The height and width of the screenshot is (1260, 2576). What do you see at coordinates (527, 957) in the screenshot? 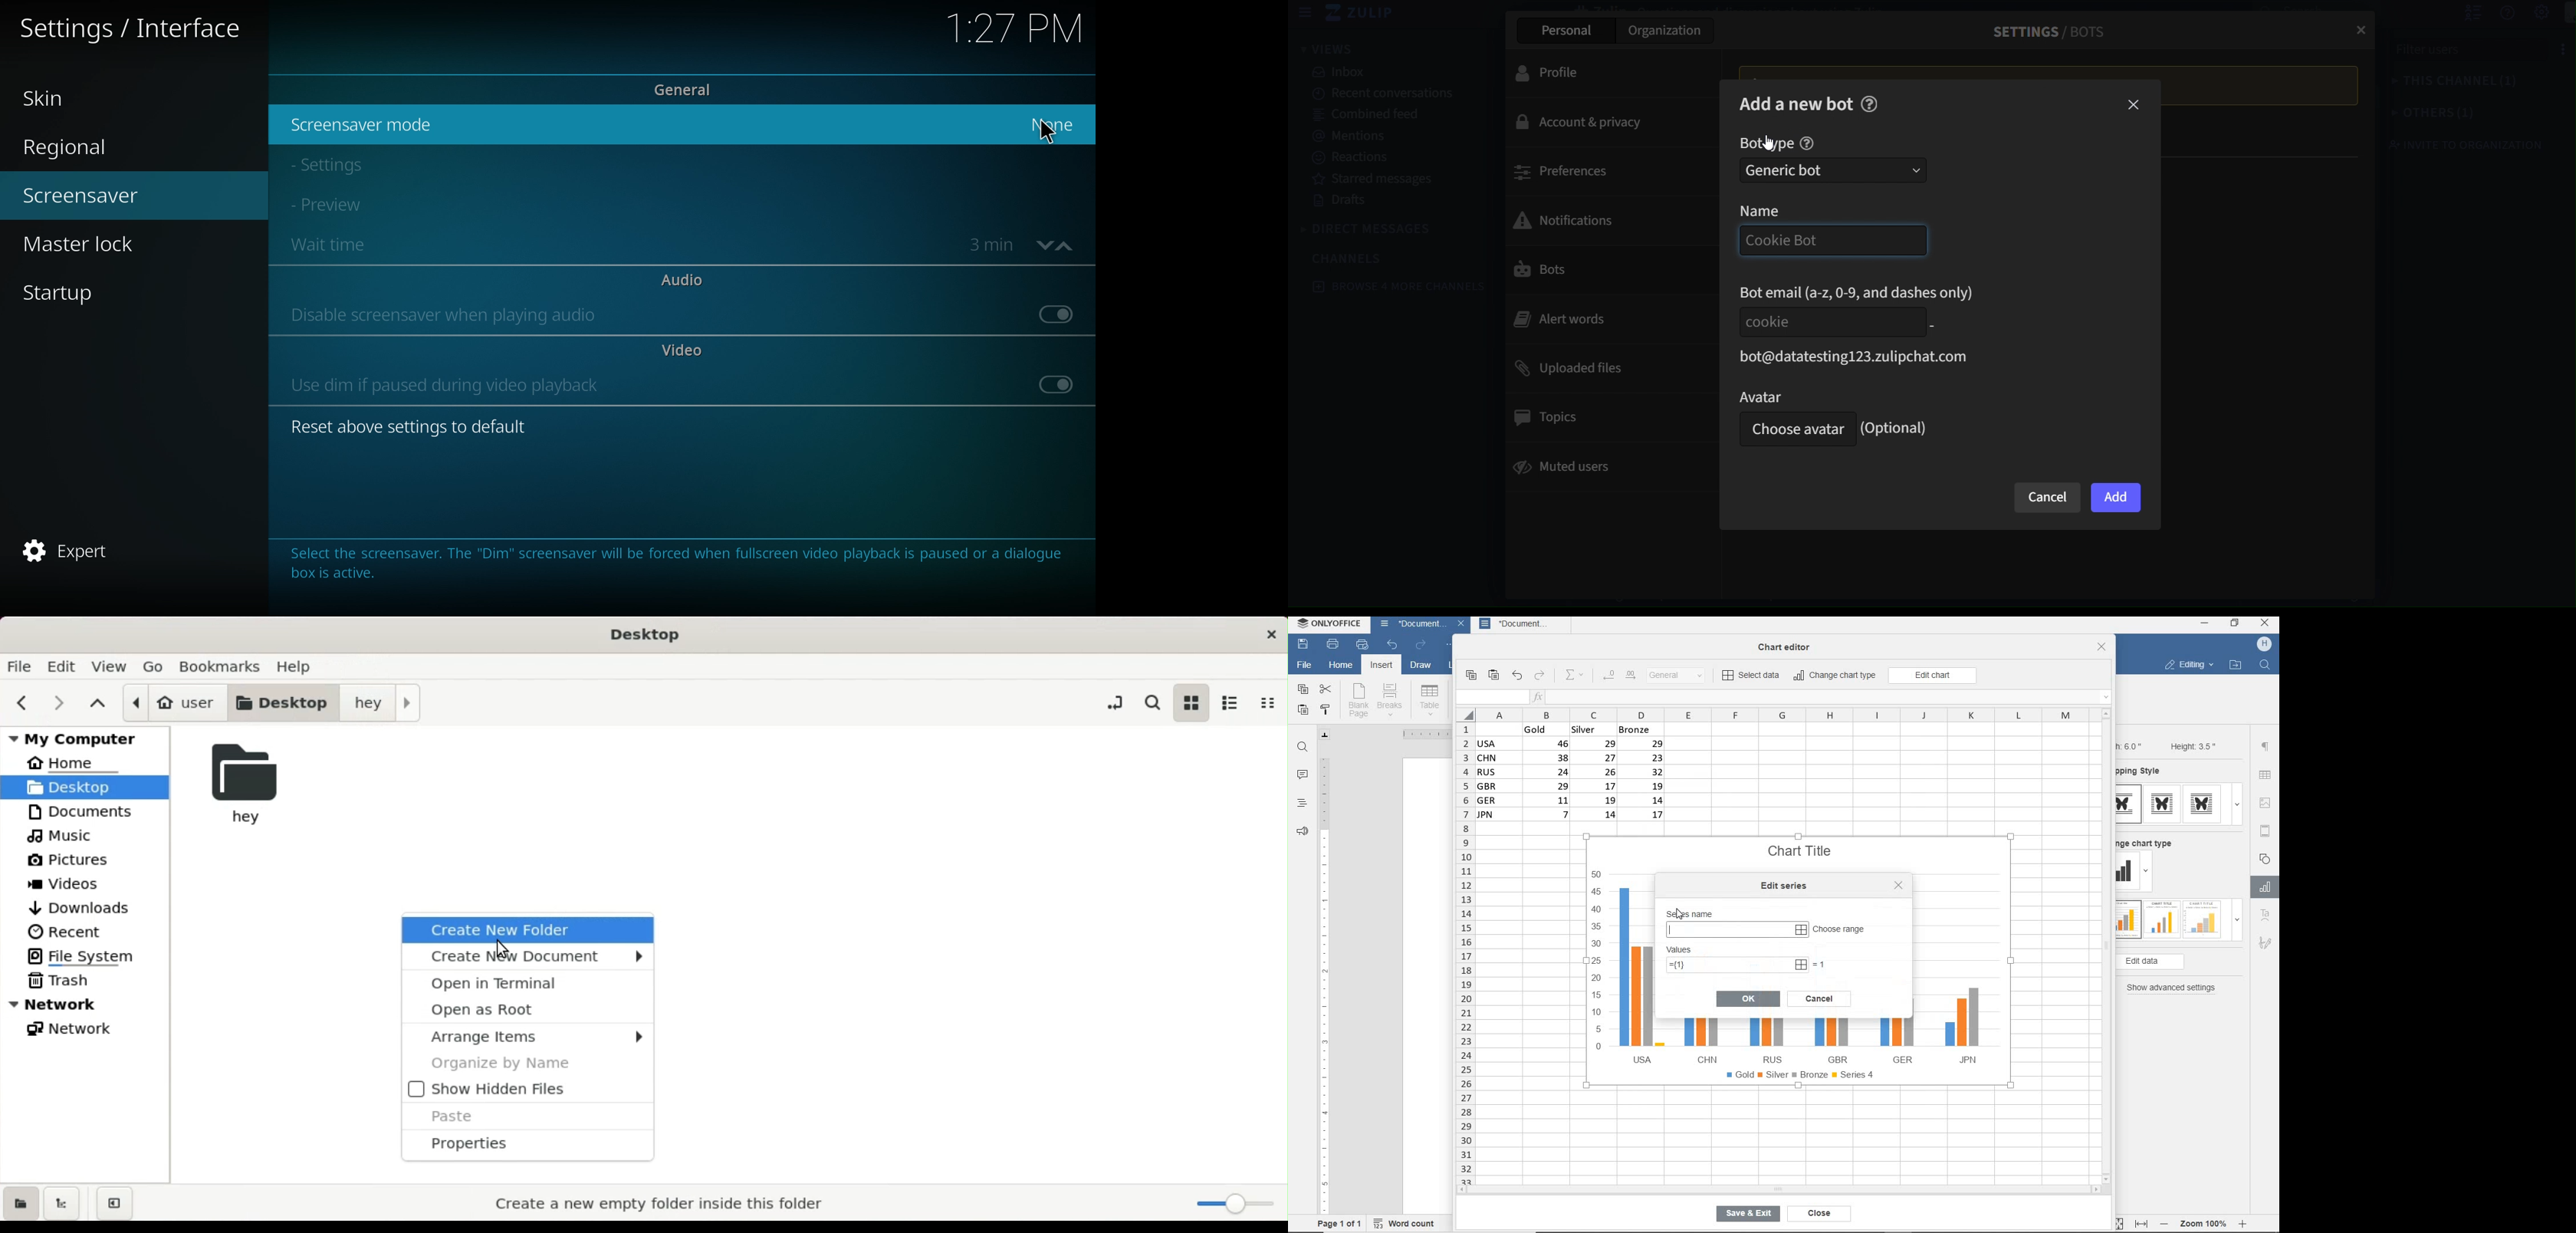
I see `create new document` at bounding box center [527, 957].